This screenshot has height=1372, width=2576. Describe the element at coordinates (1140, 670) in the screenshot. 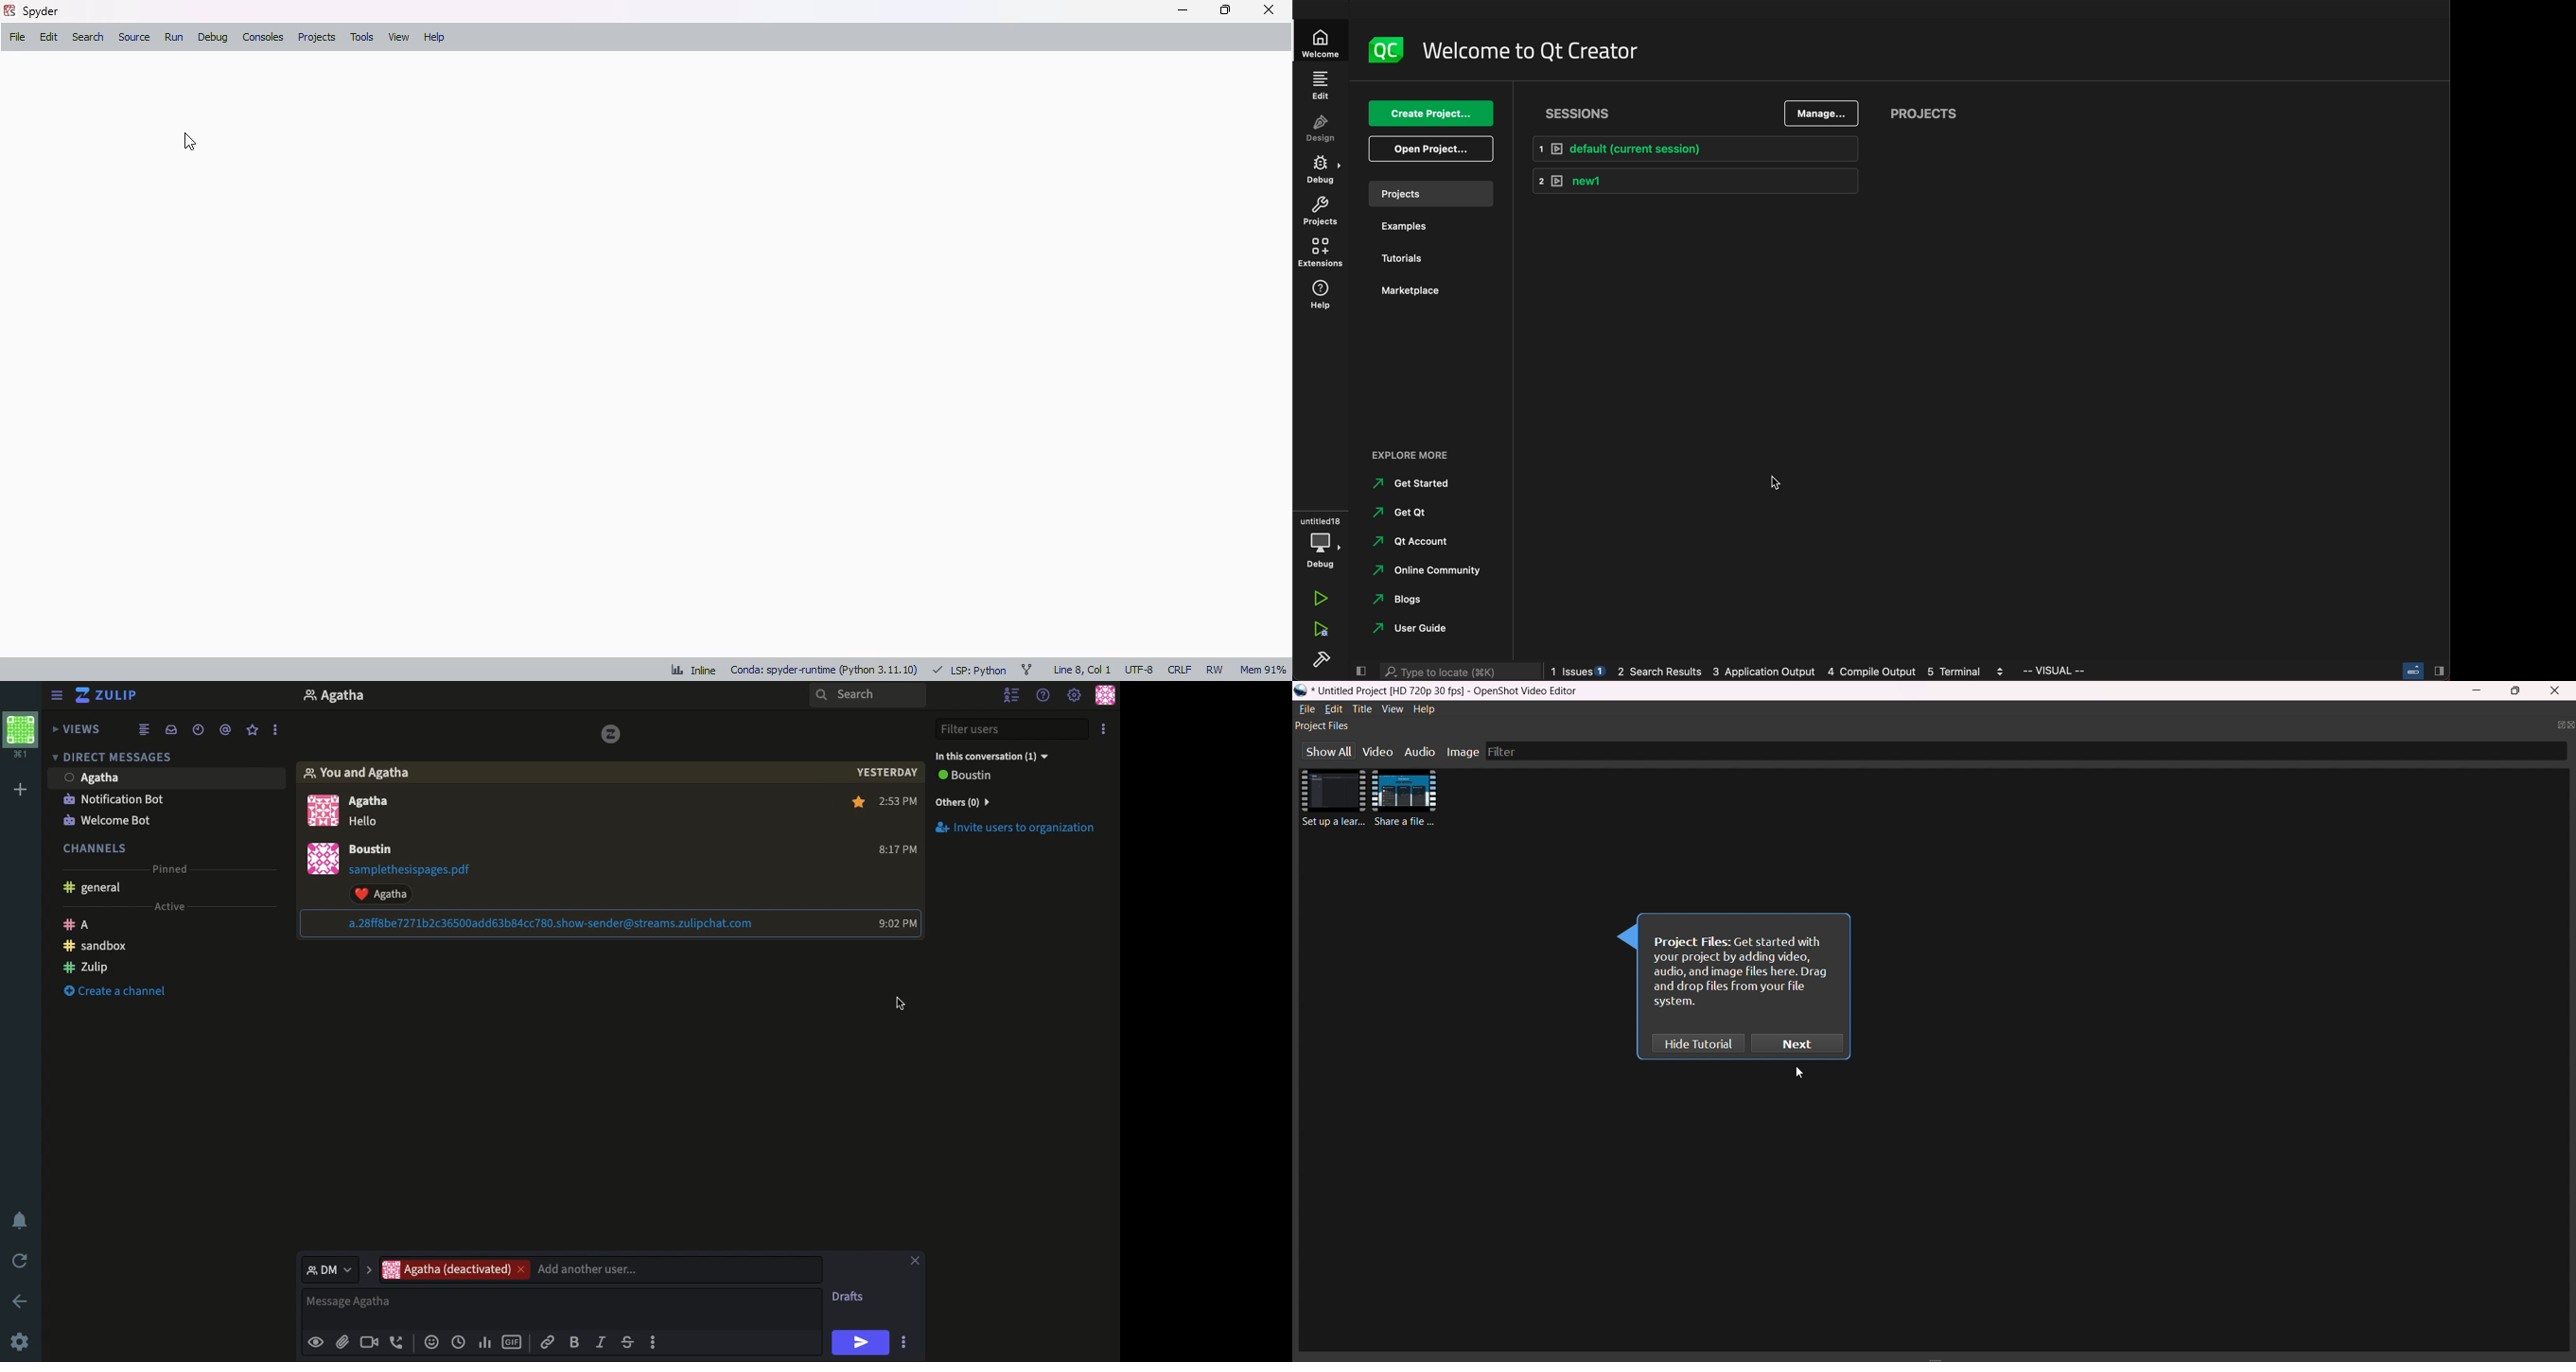

I see `UTF-8` at that location.